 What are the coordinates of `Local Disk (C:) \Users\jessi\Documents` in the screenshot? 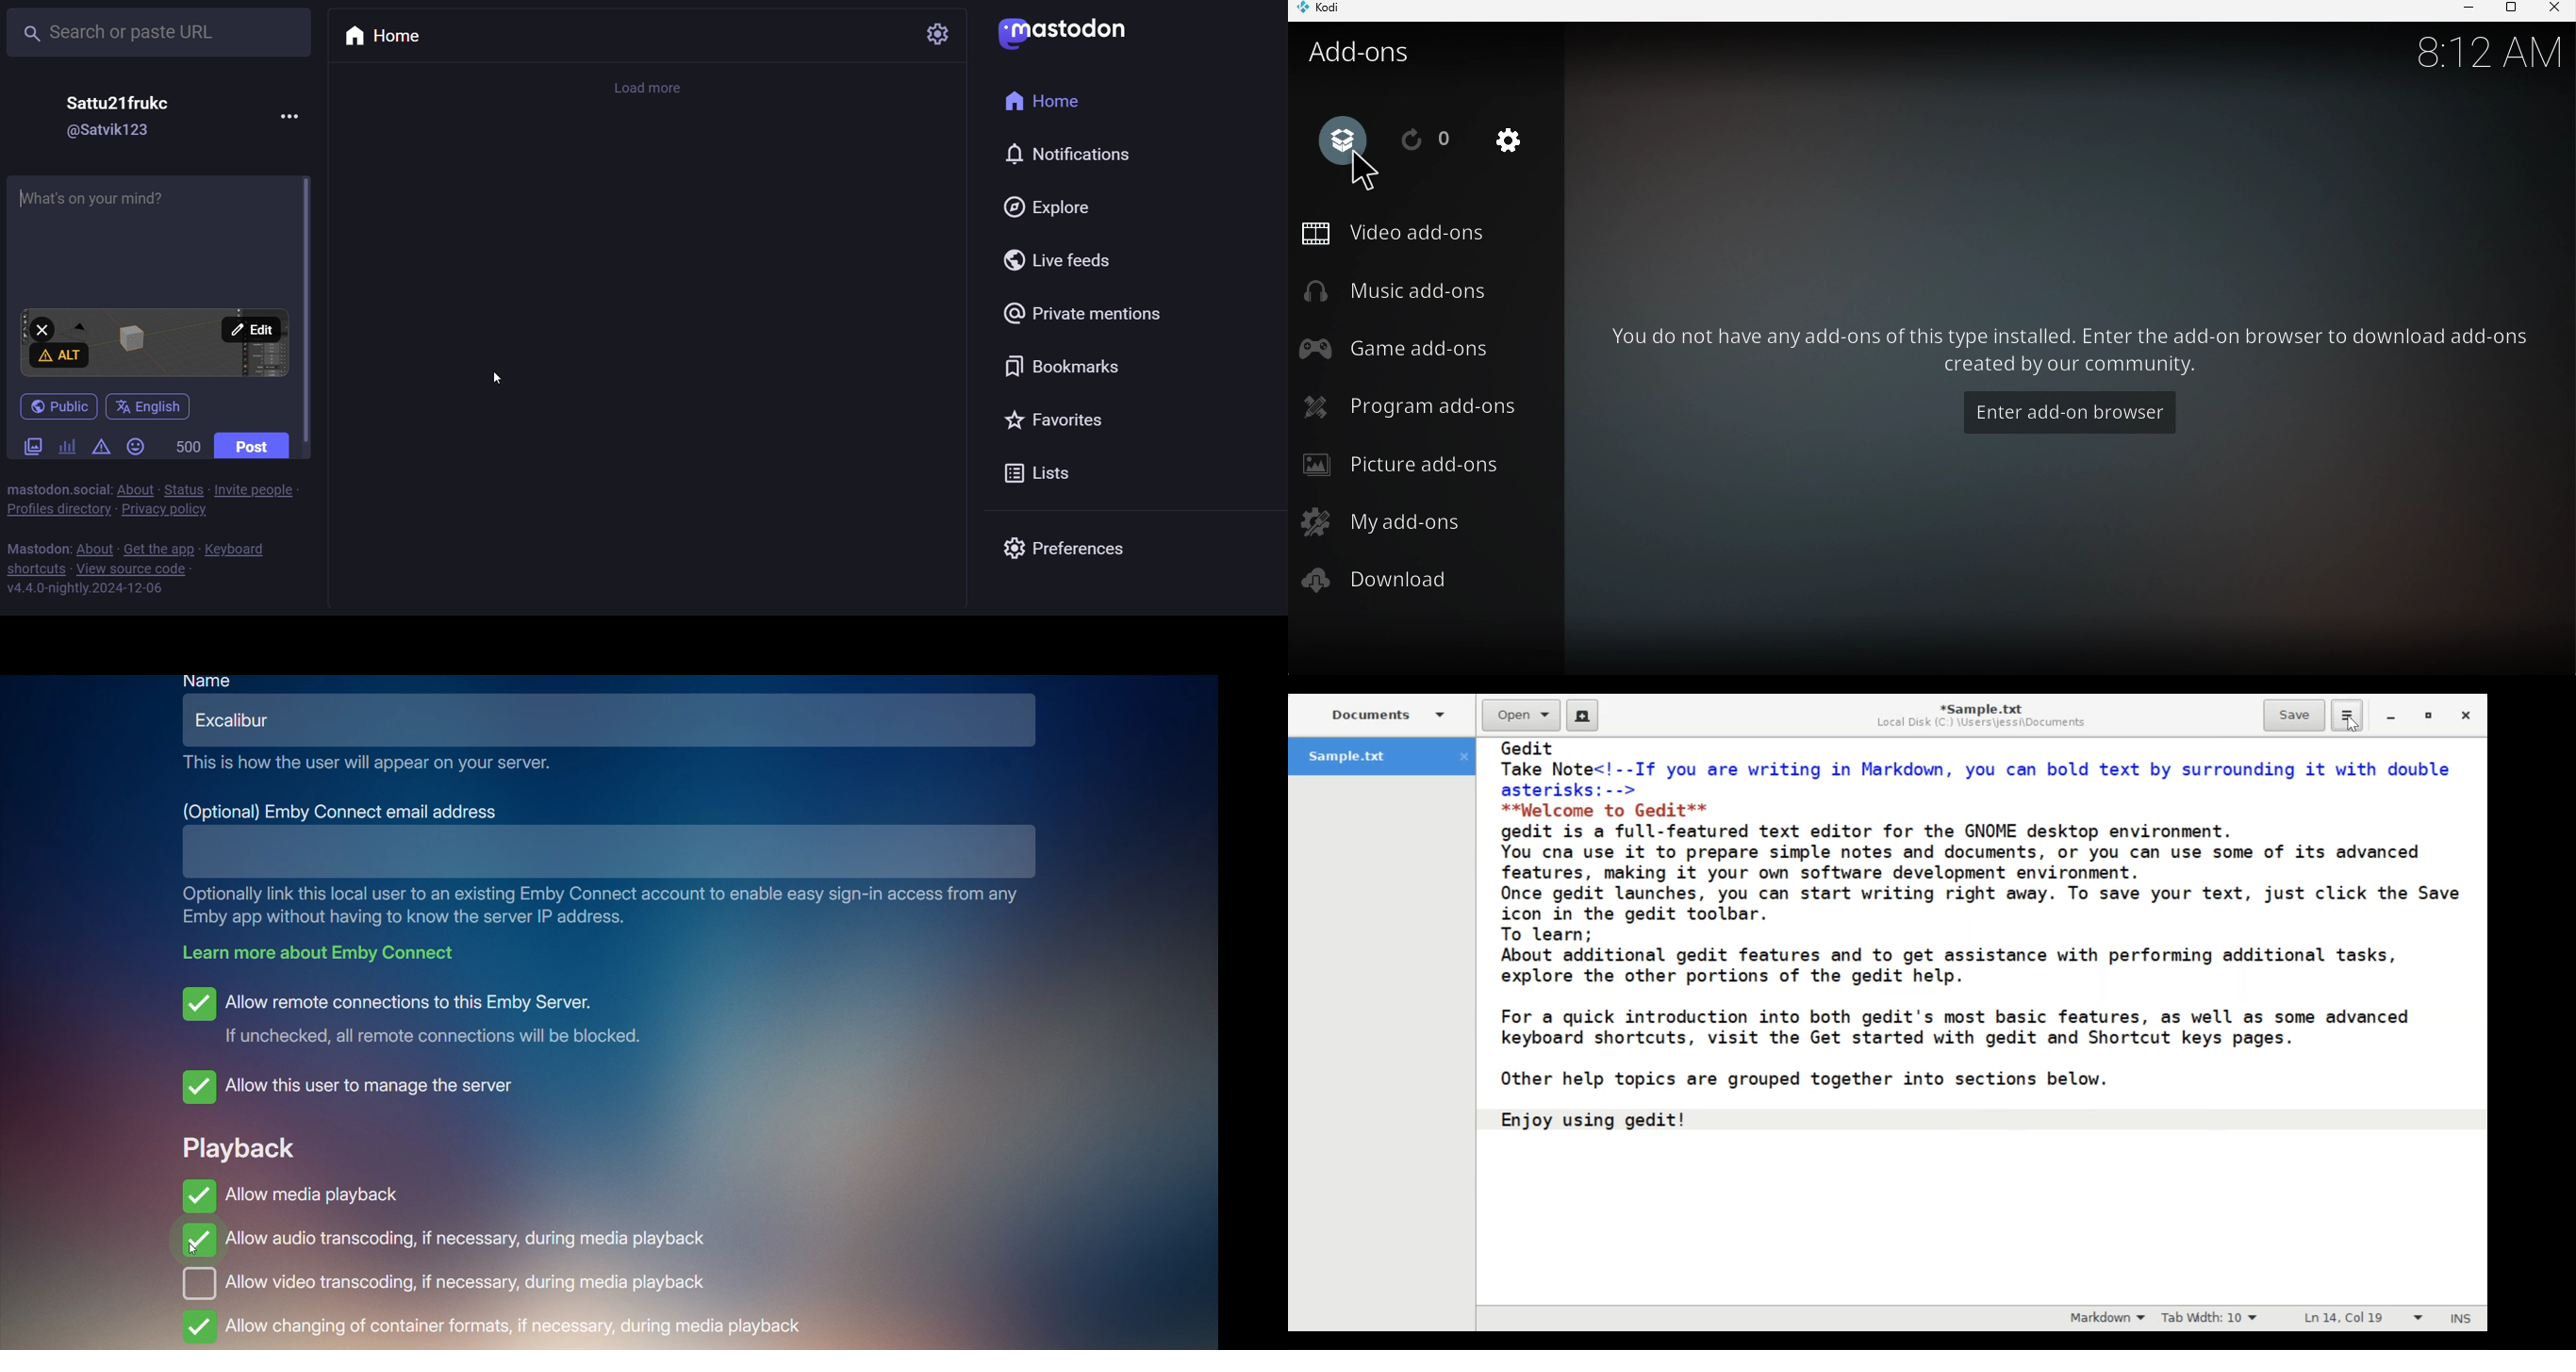 It's located at (1981, 725).